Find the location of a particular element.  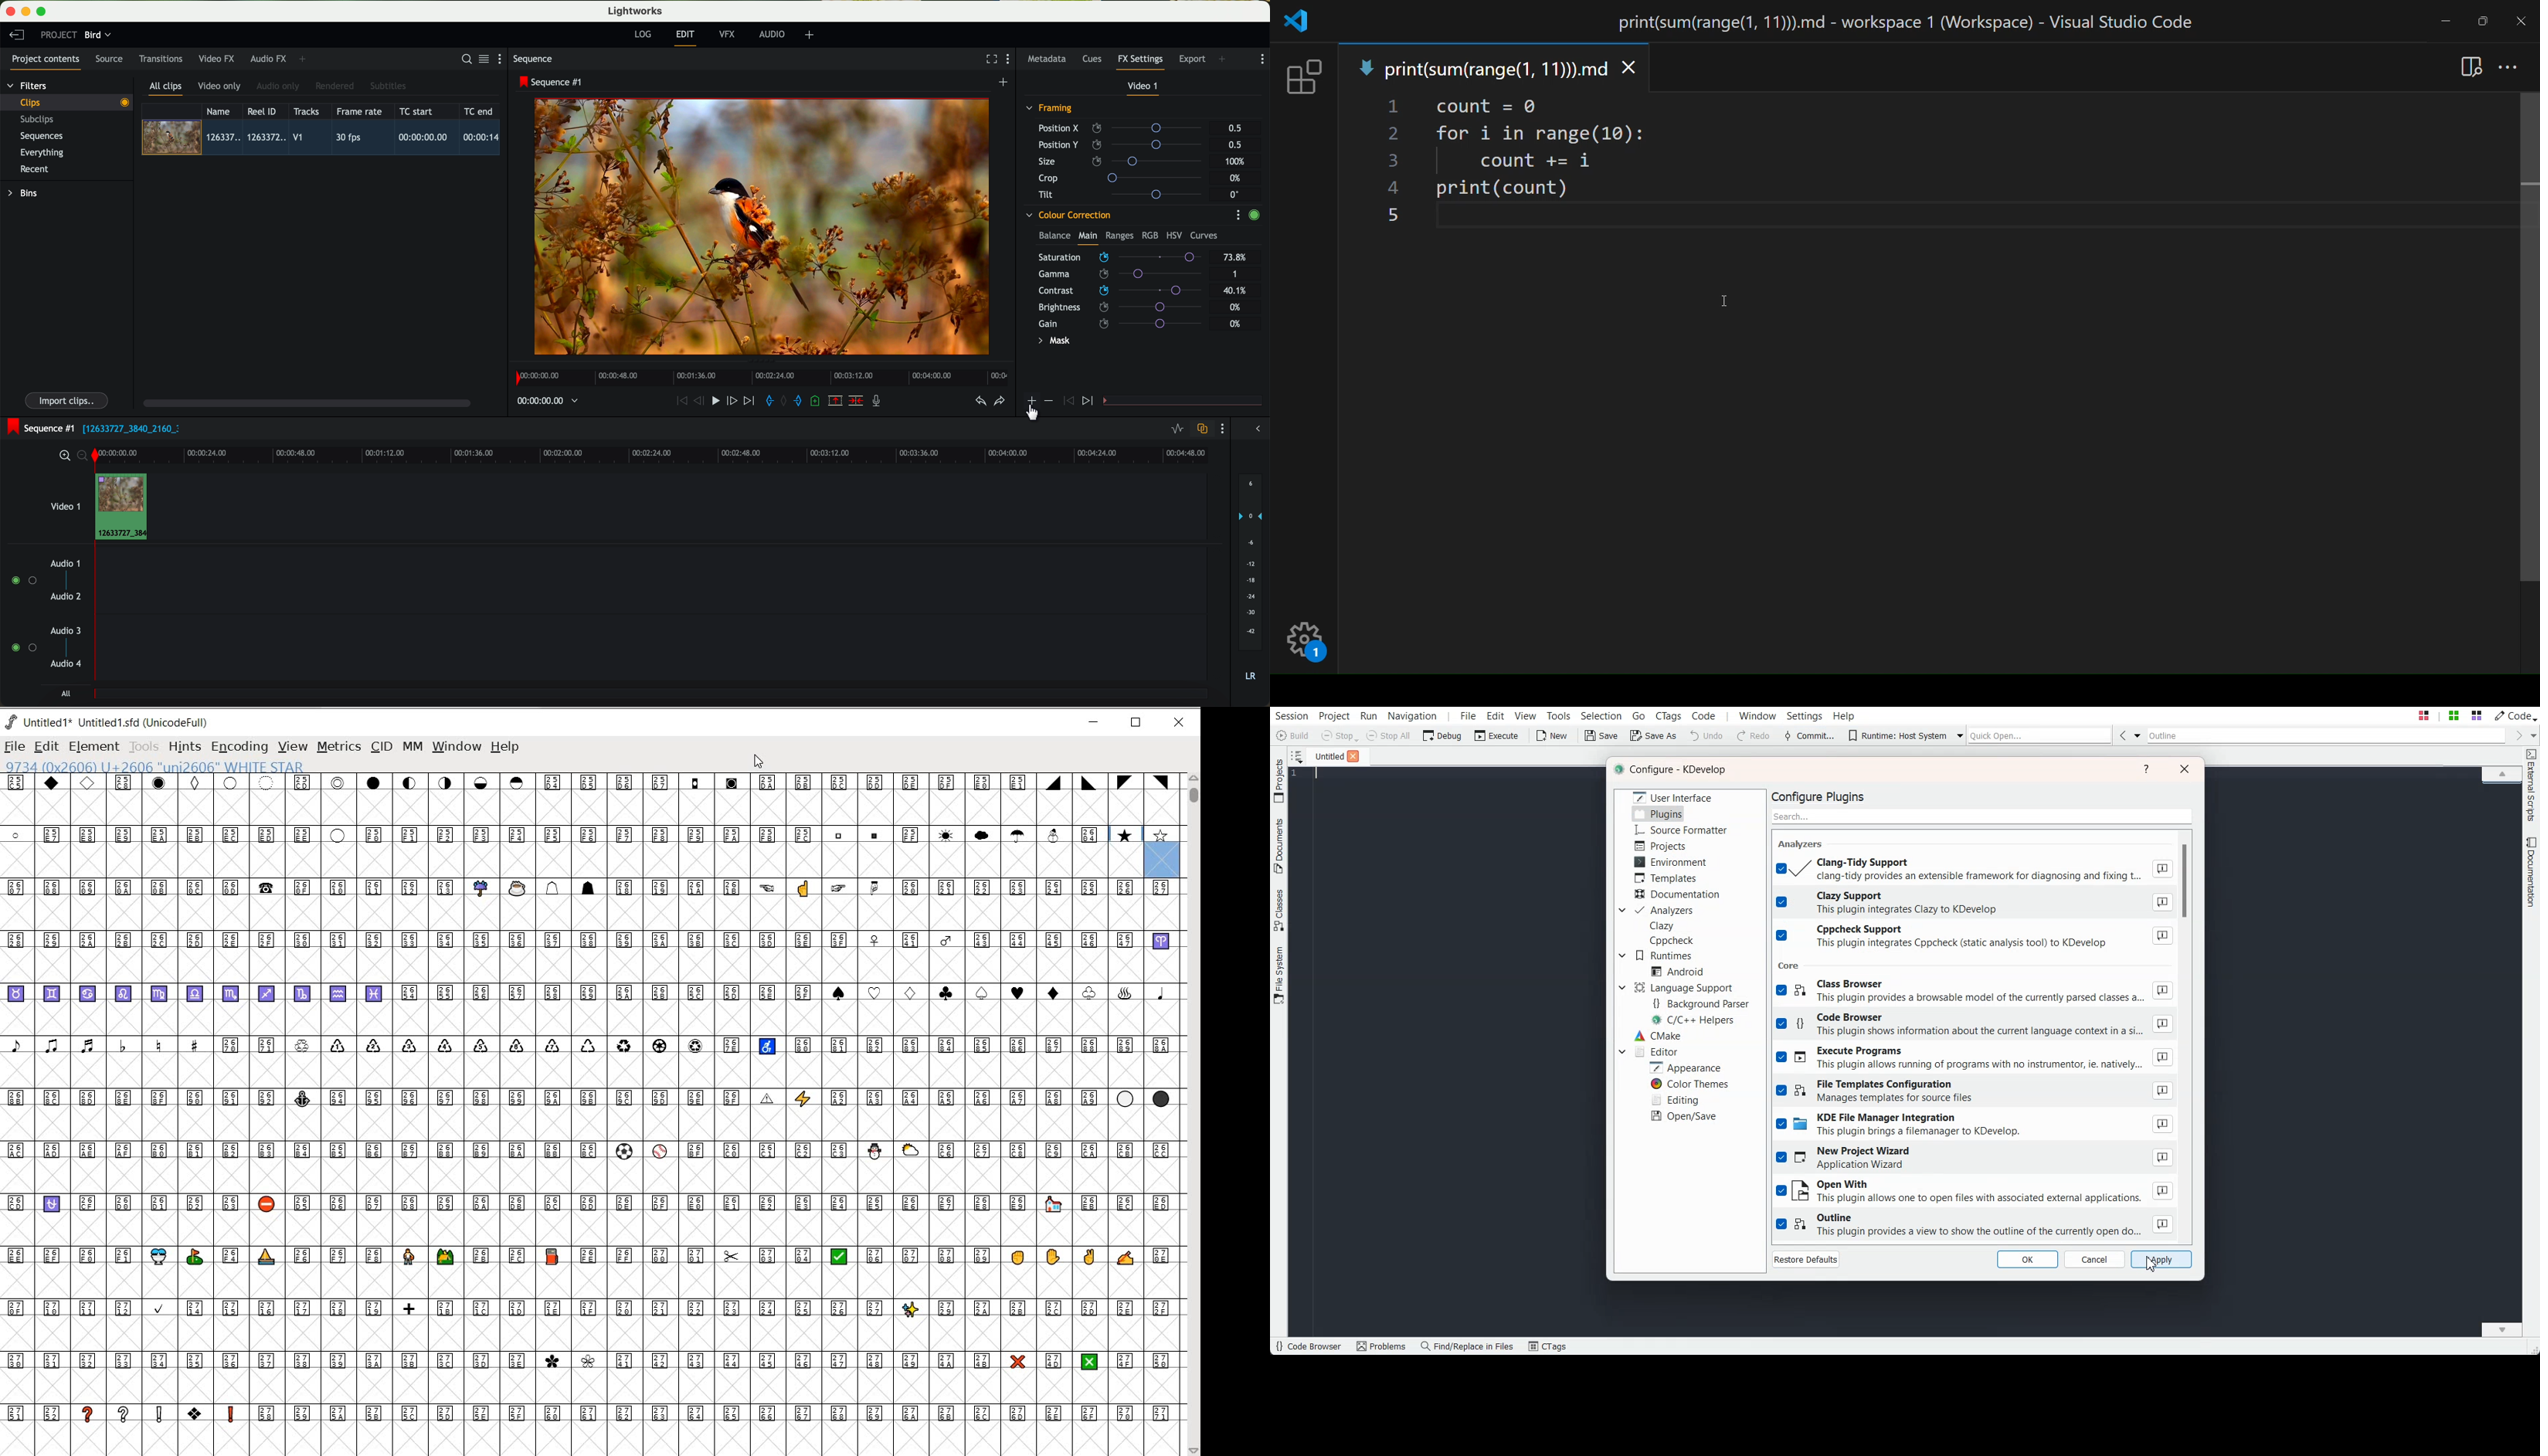

video 1 is located at coordinates (1144, 88).